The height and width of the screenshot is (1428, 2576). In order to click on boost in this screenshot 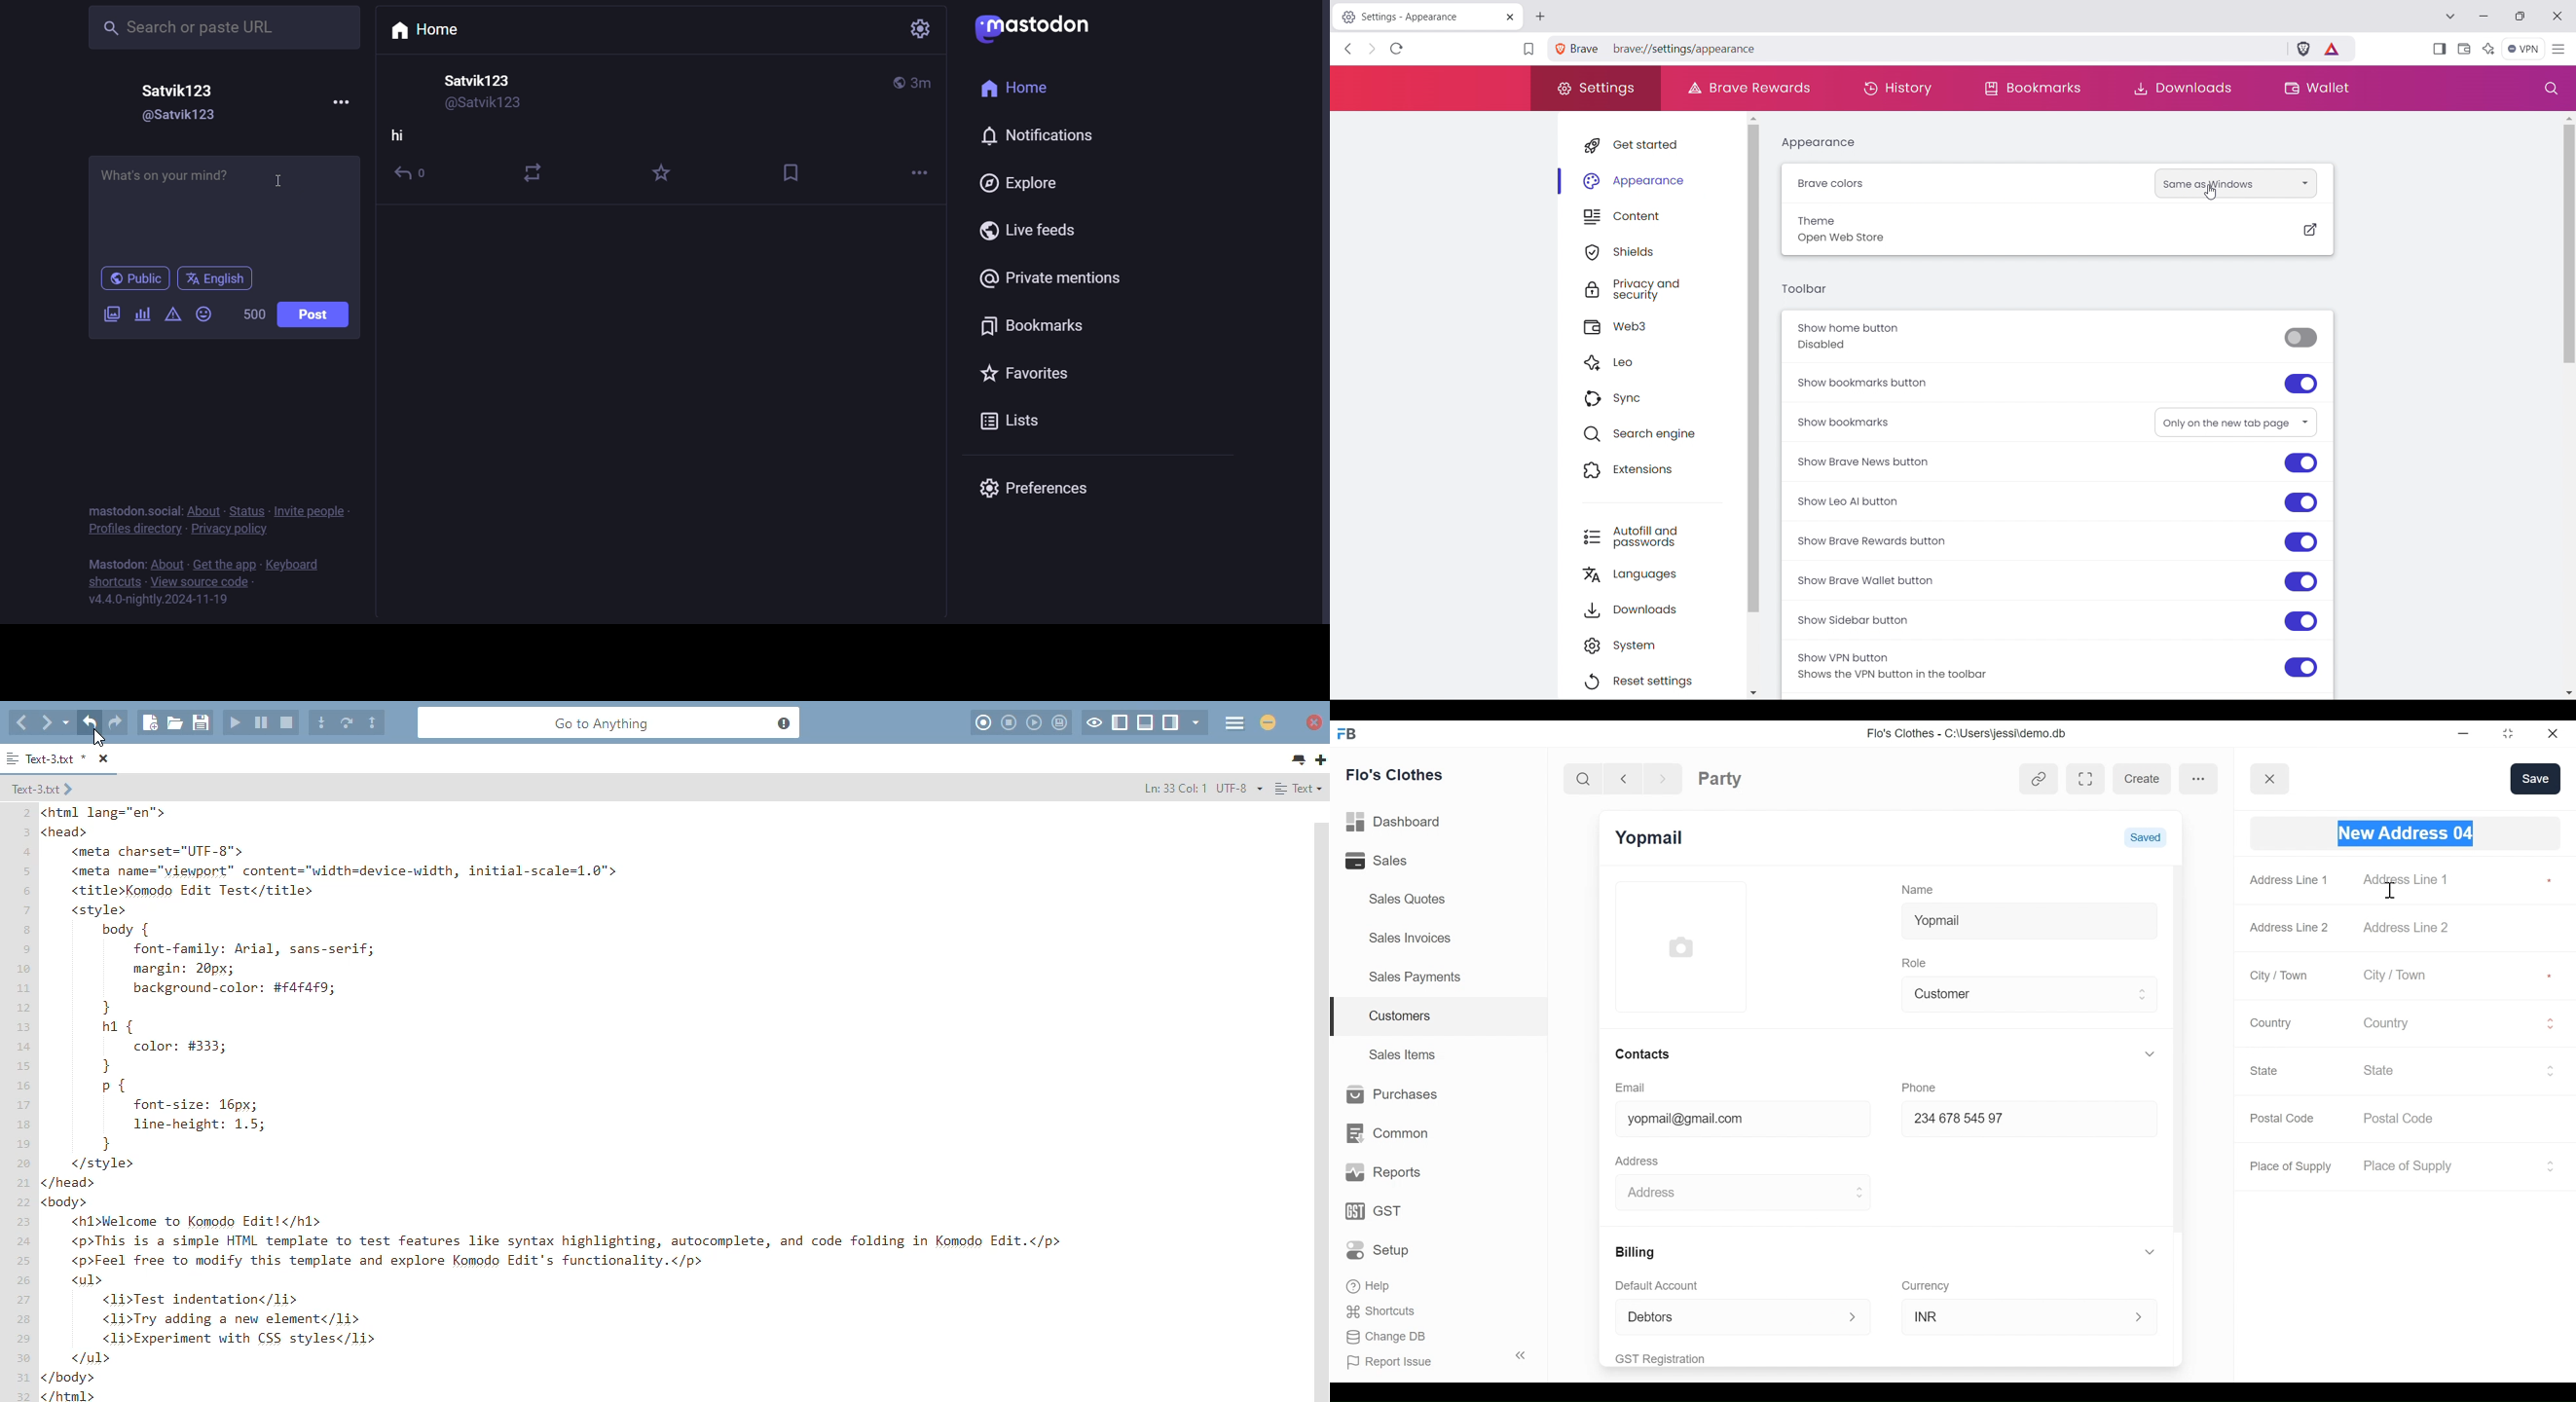, I will do `click(536, 169)`.